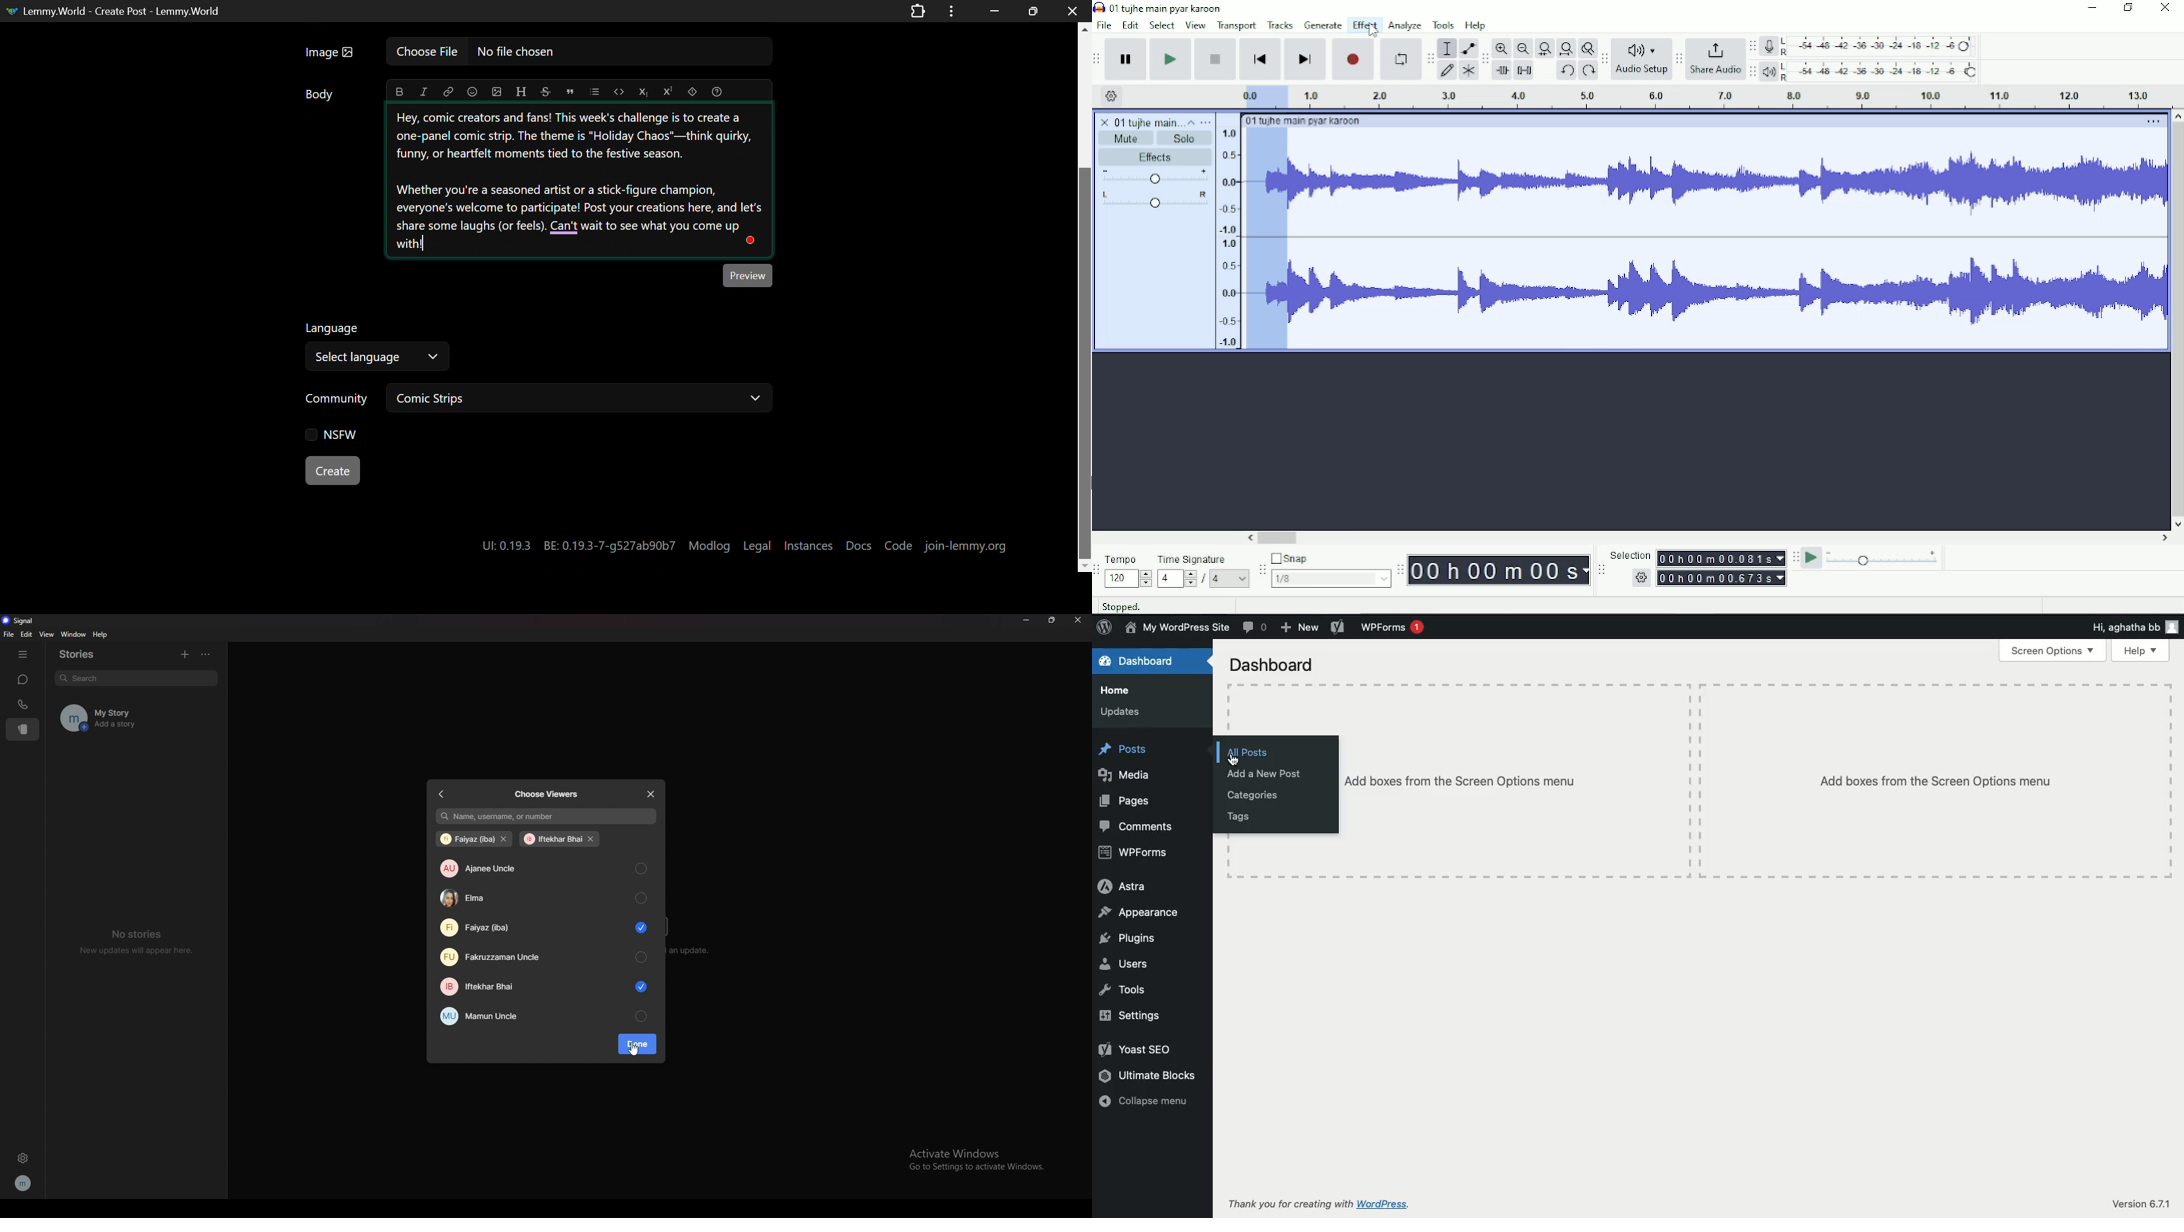 The width and height of the screenshot is (2184, 1232). Describe the element at coordinates (1135, 604) in the screenshot. I see `Stopped` at that location.